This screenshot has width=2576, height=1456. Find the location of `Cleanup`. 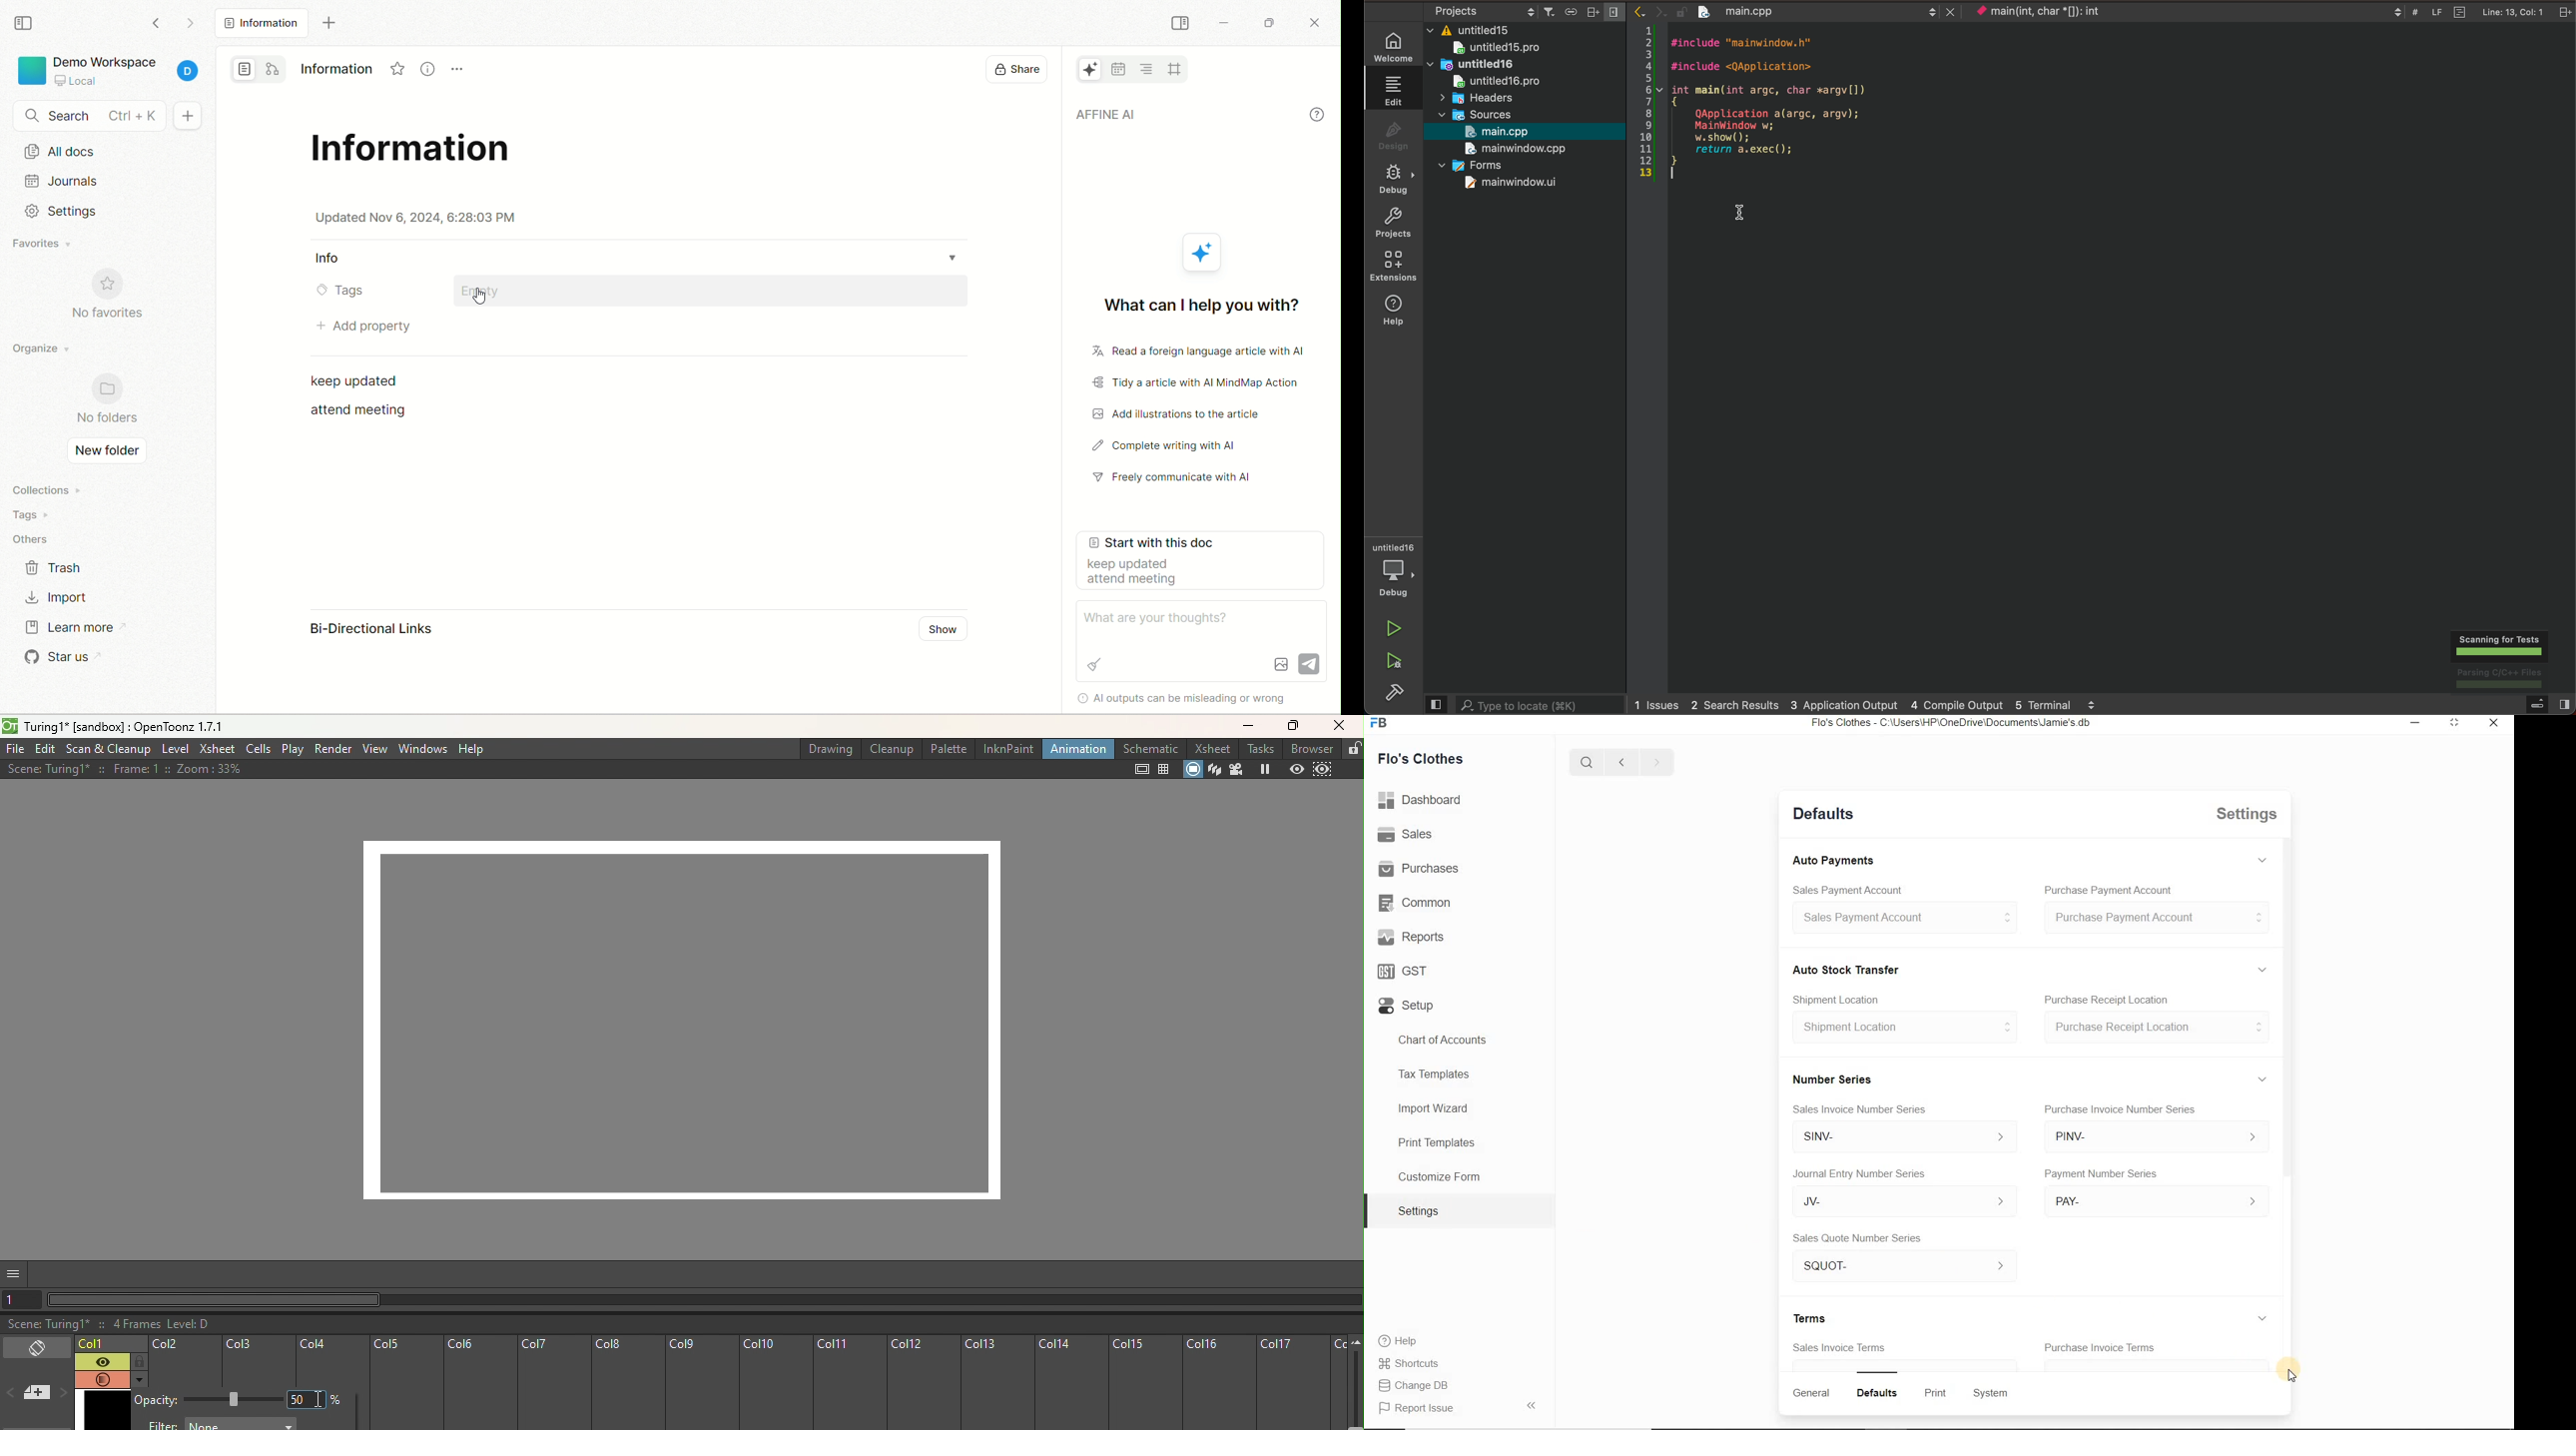

Cleanup is located at coordinates (891, 748).